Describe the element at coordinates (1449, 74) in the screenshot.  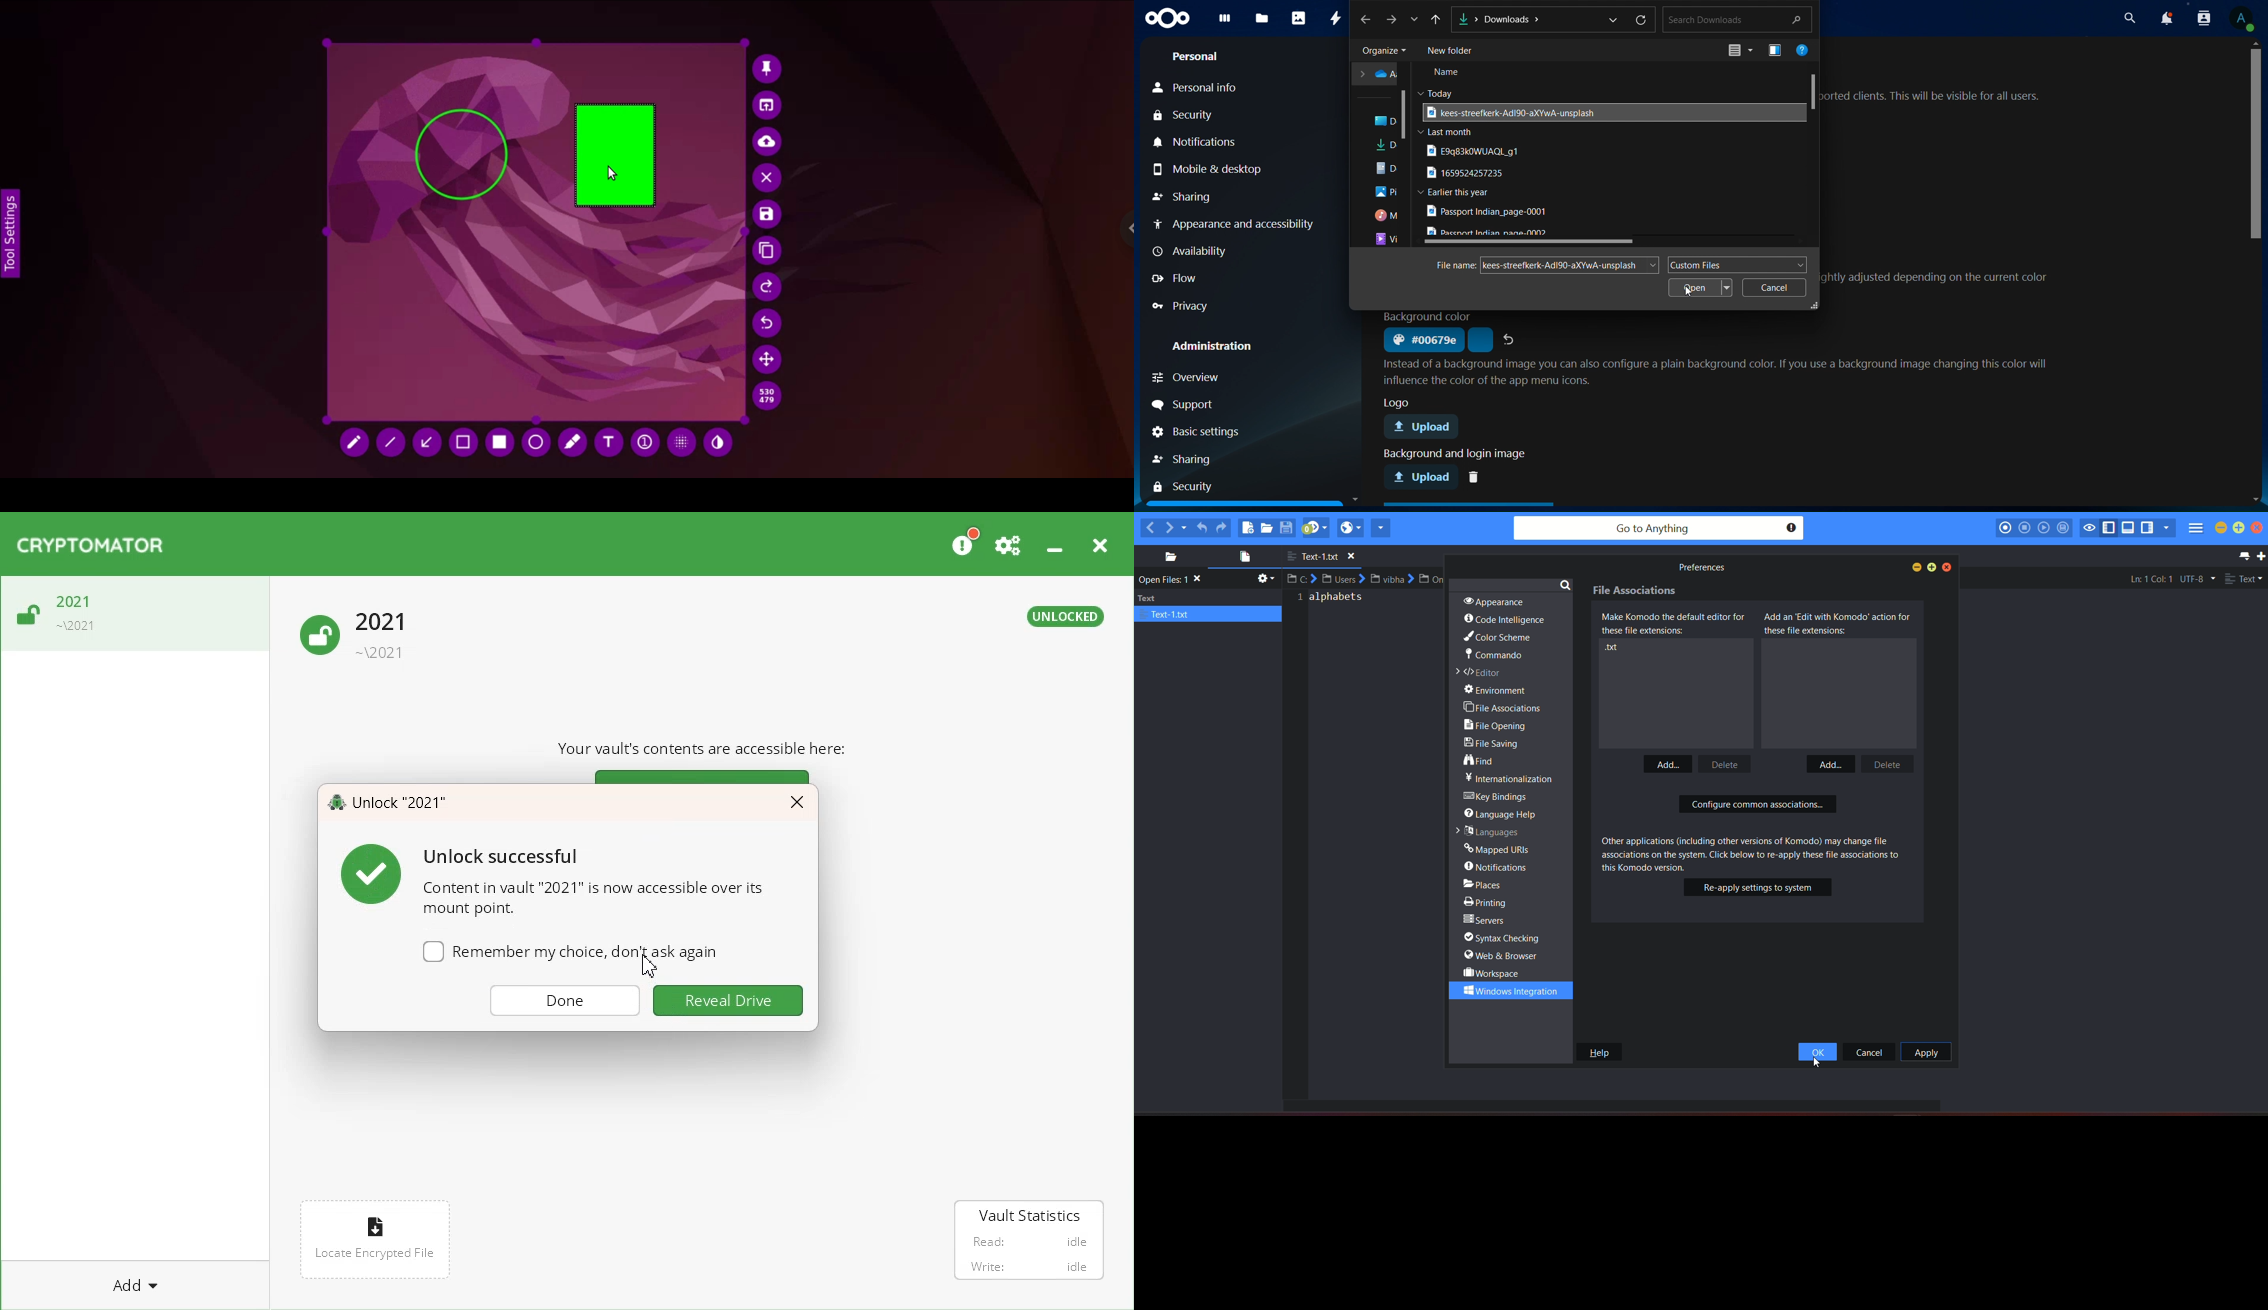
I see `name` at that location.